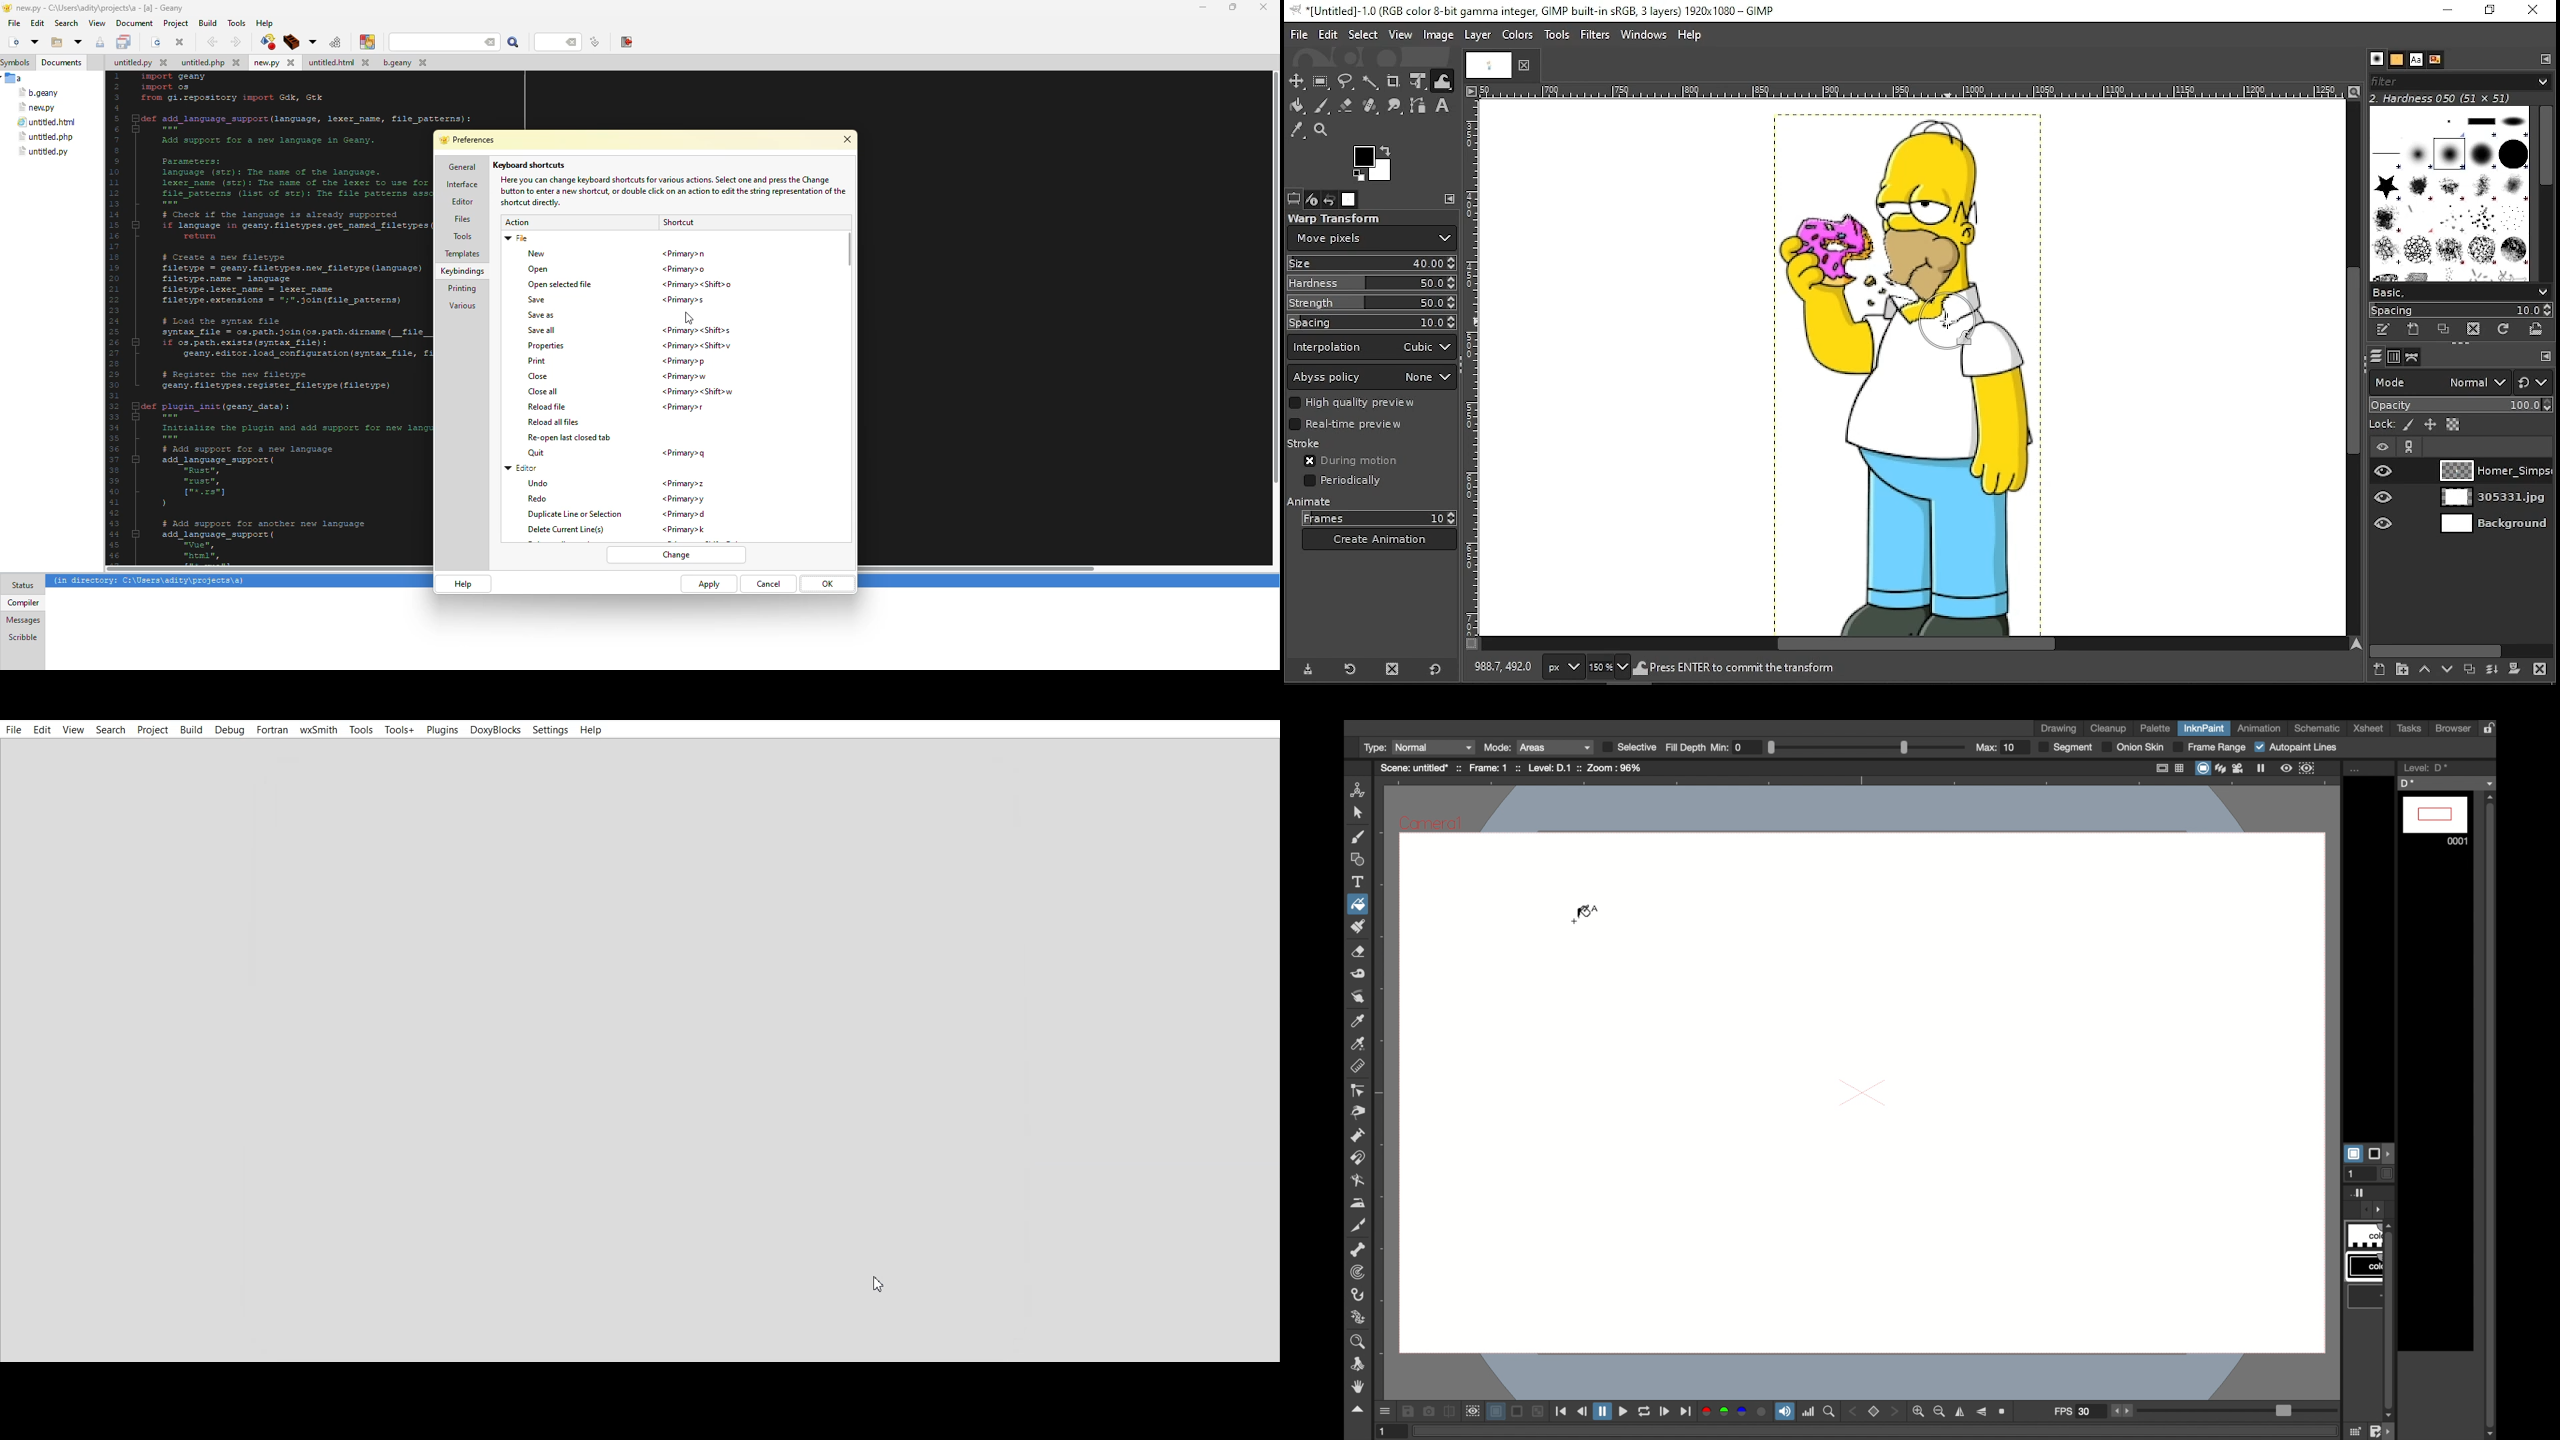  I want to click on brush, so click(2377, 58).